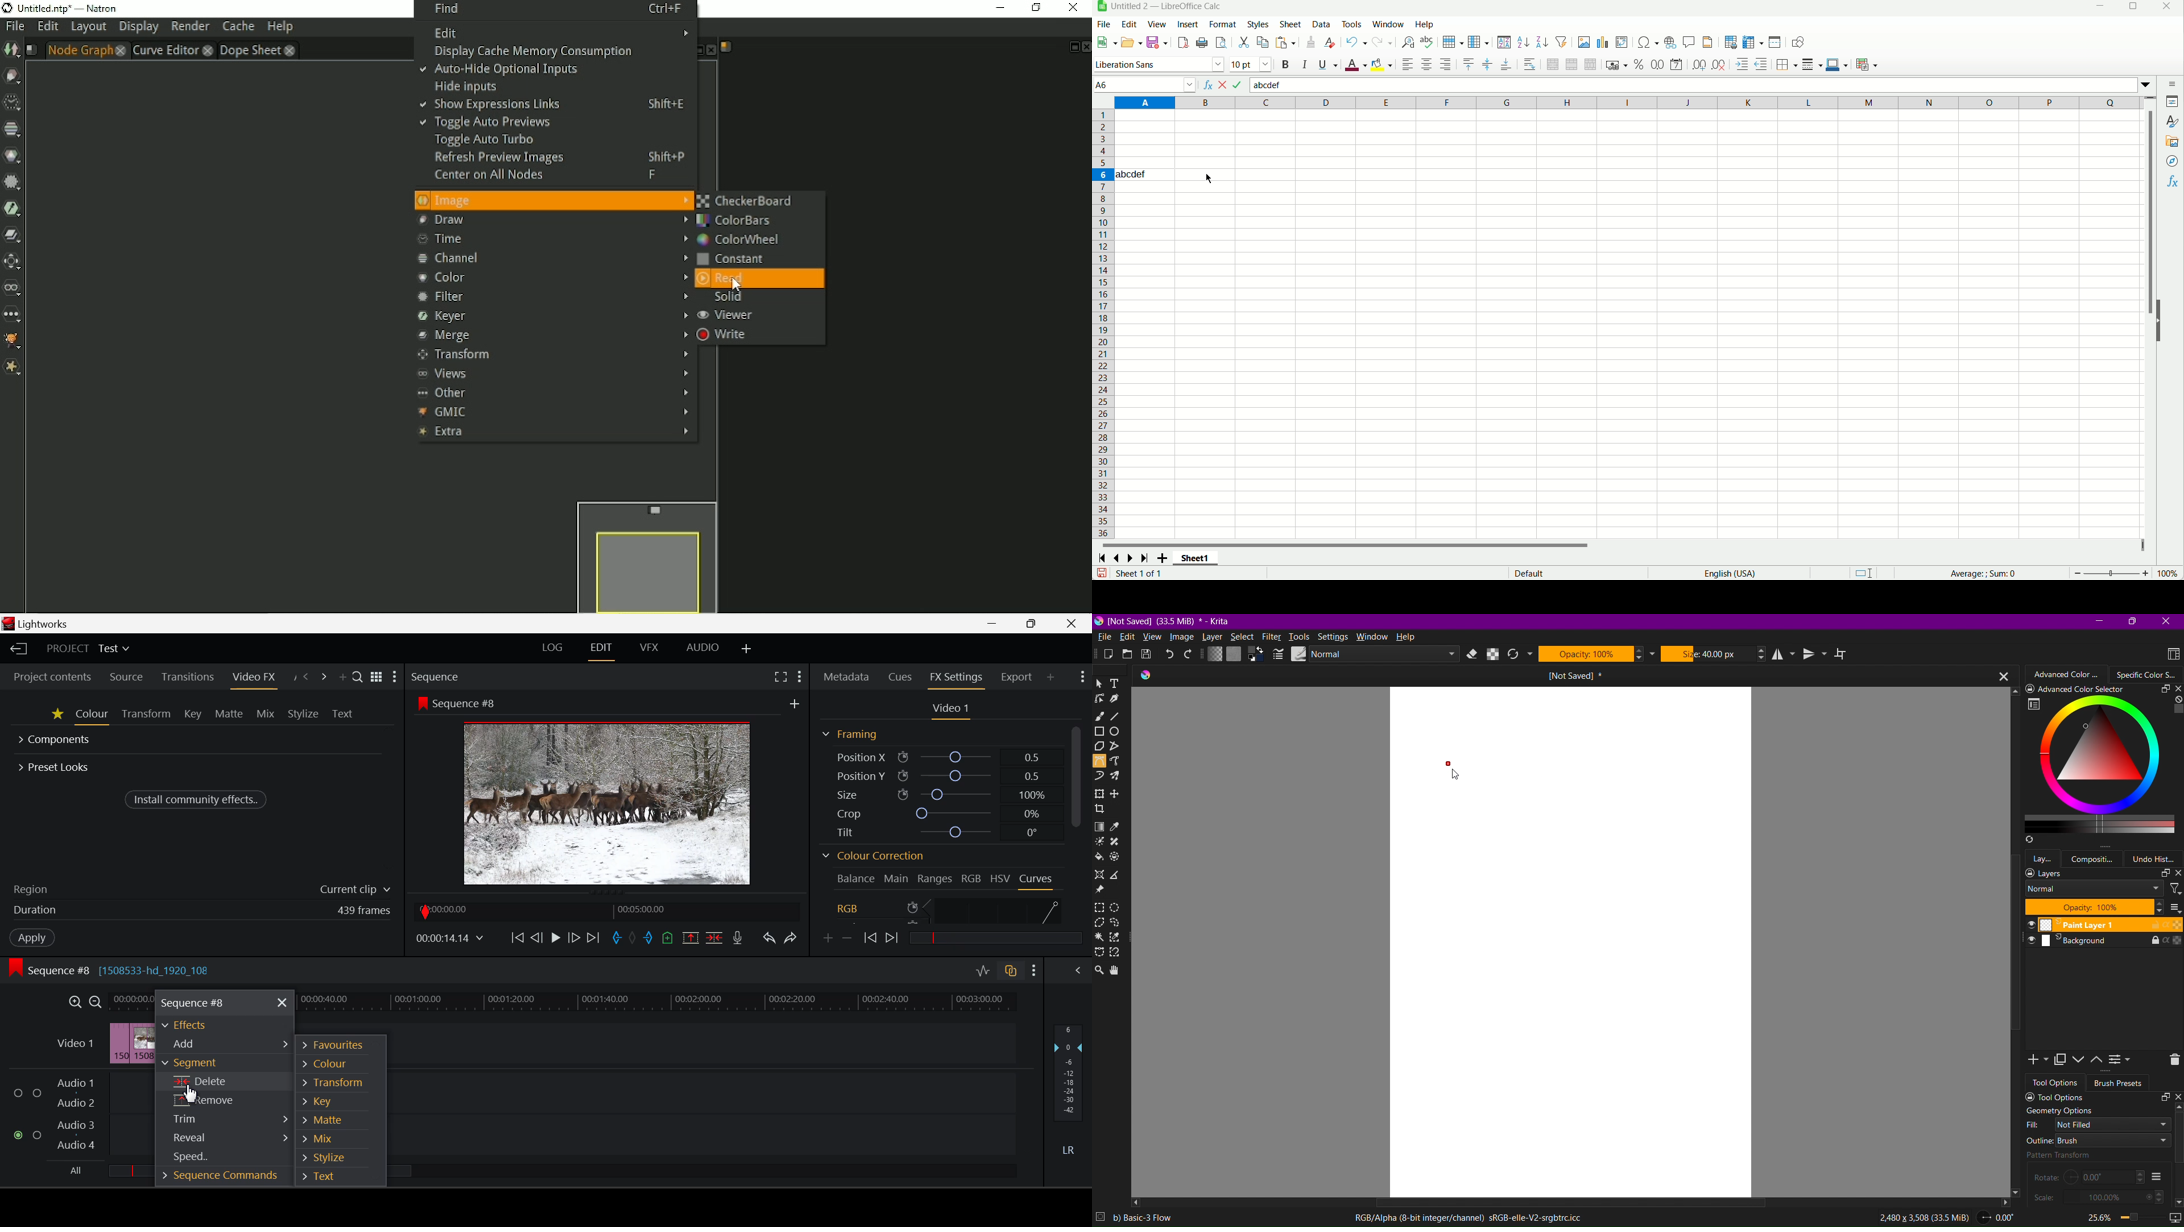 The width and height of the screenshot is (2184, 1232). What do you see at coordinates (846, 678) in the screenshot?
I see `Metadata Tab` at bounding box center [846, 678].